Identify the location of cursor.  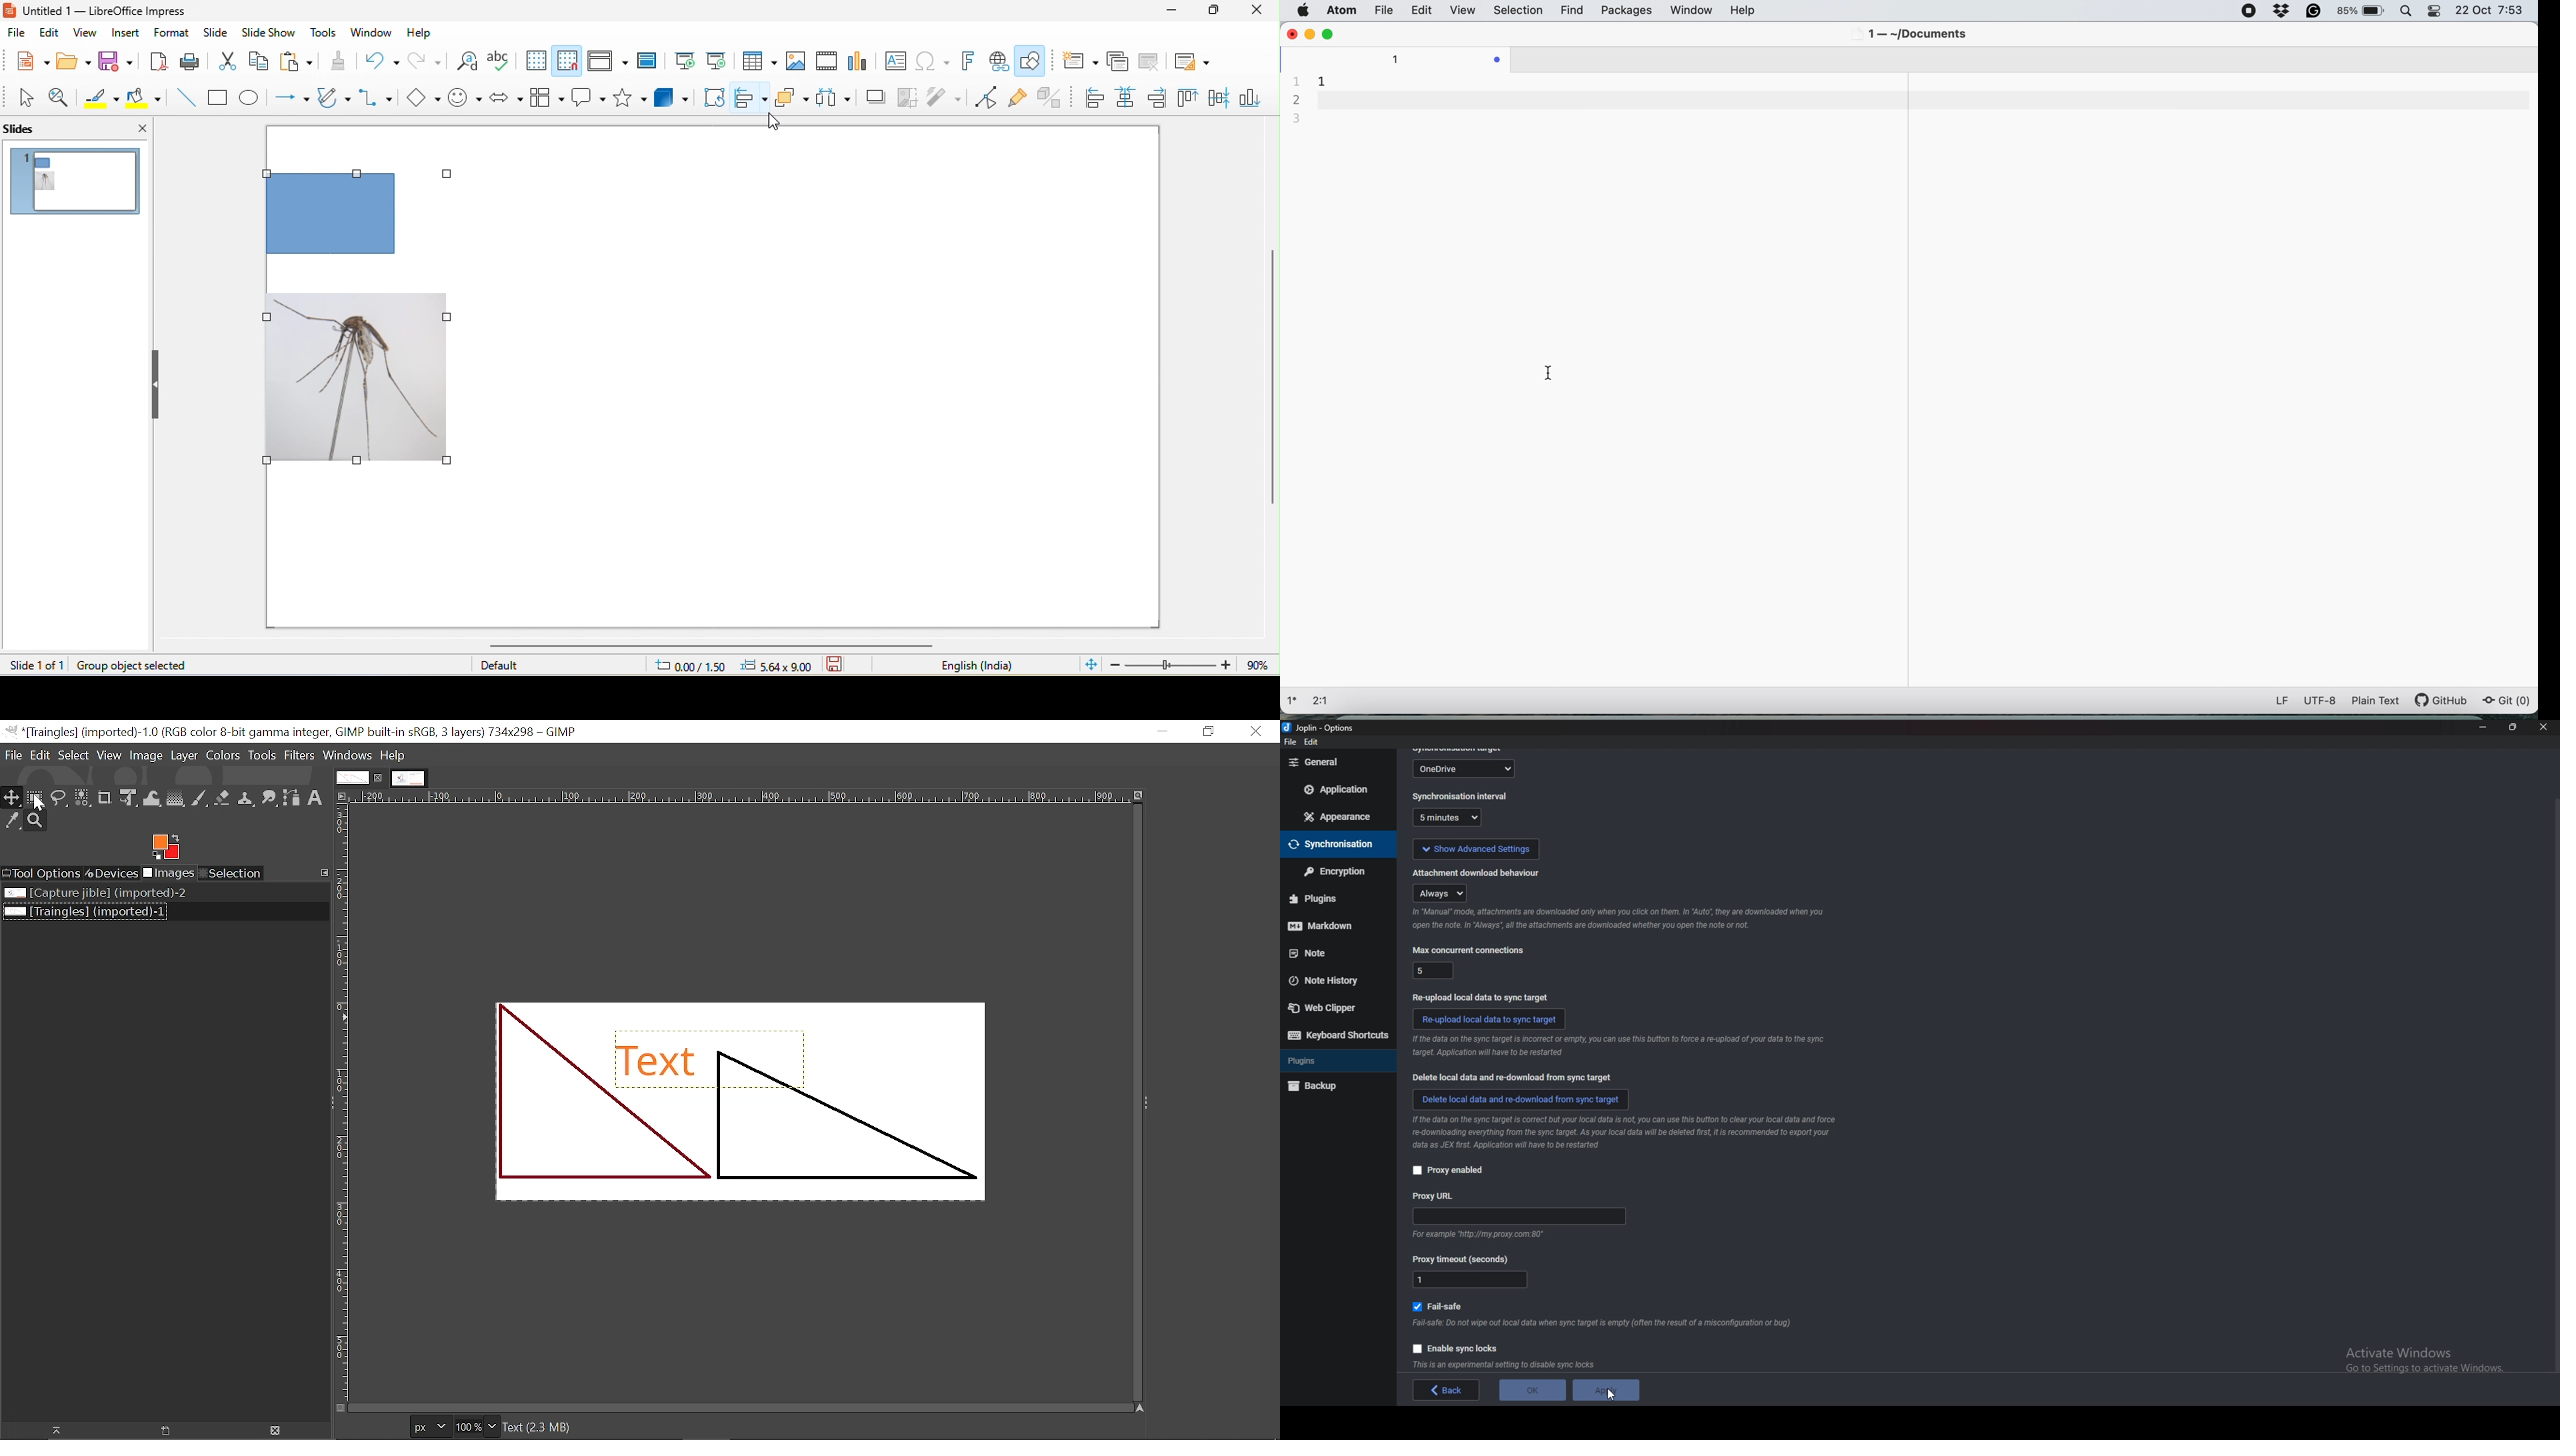
(1614, 1396).